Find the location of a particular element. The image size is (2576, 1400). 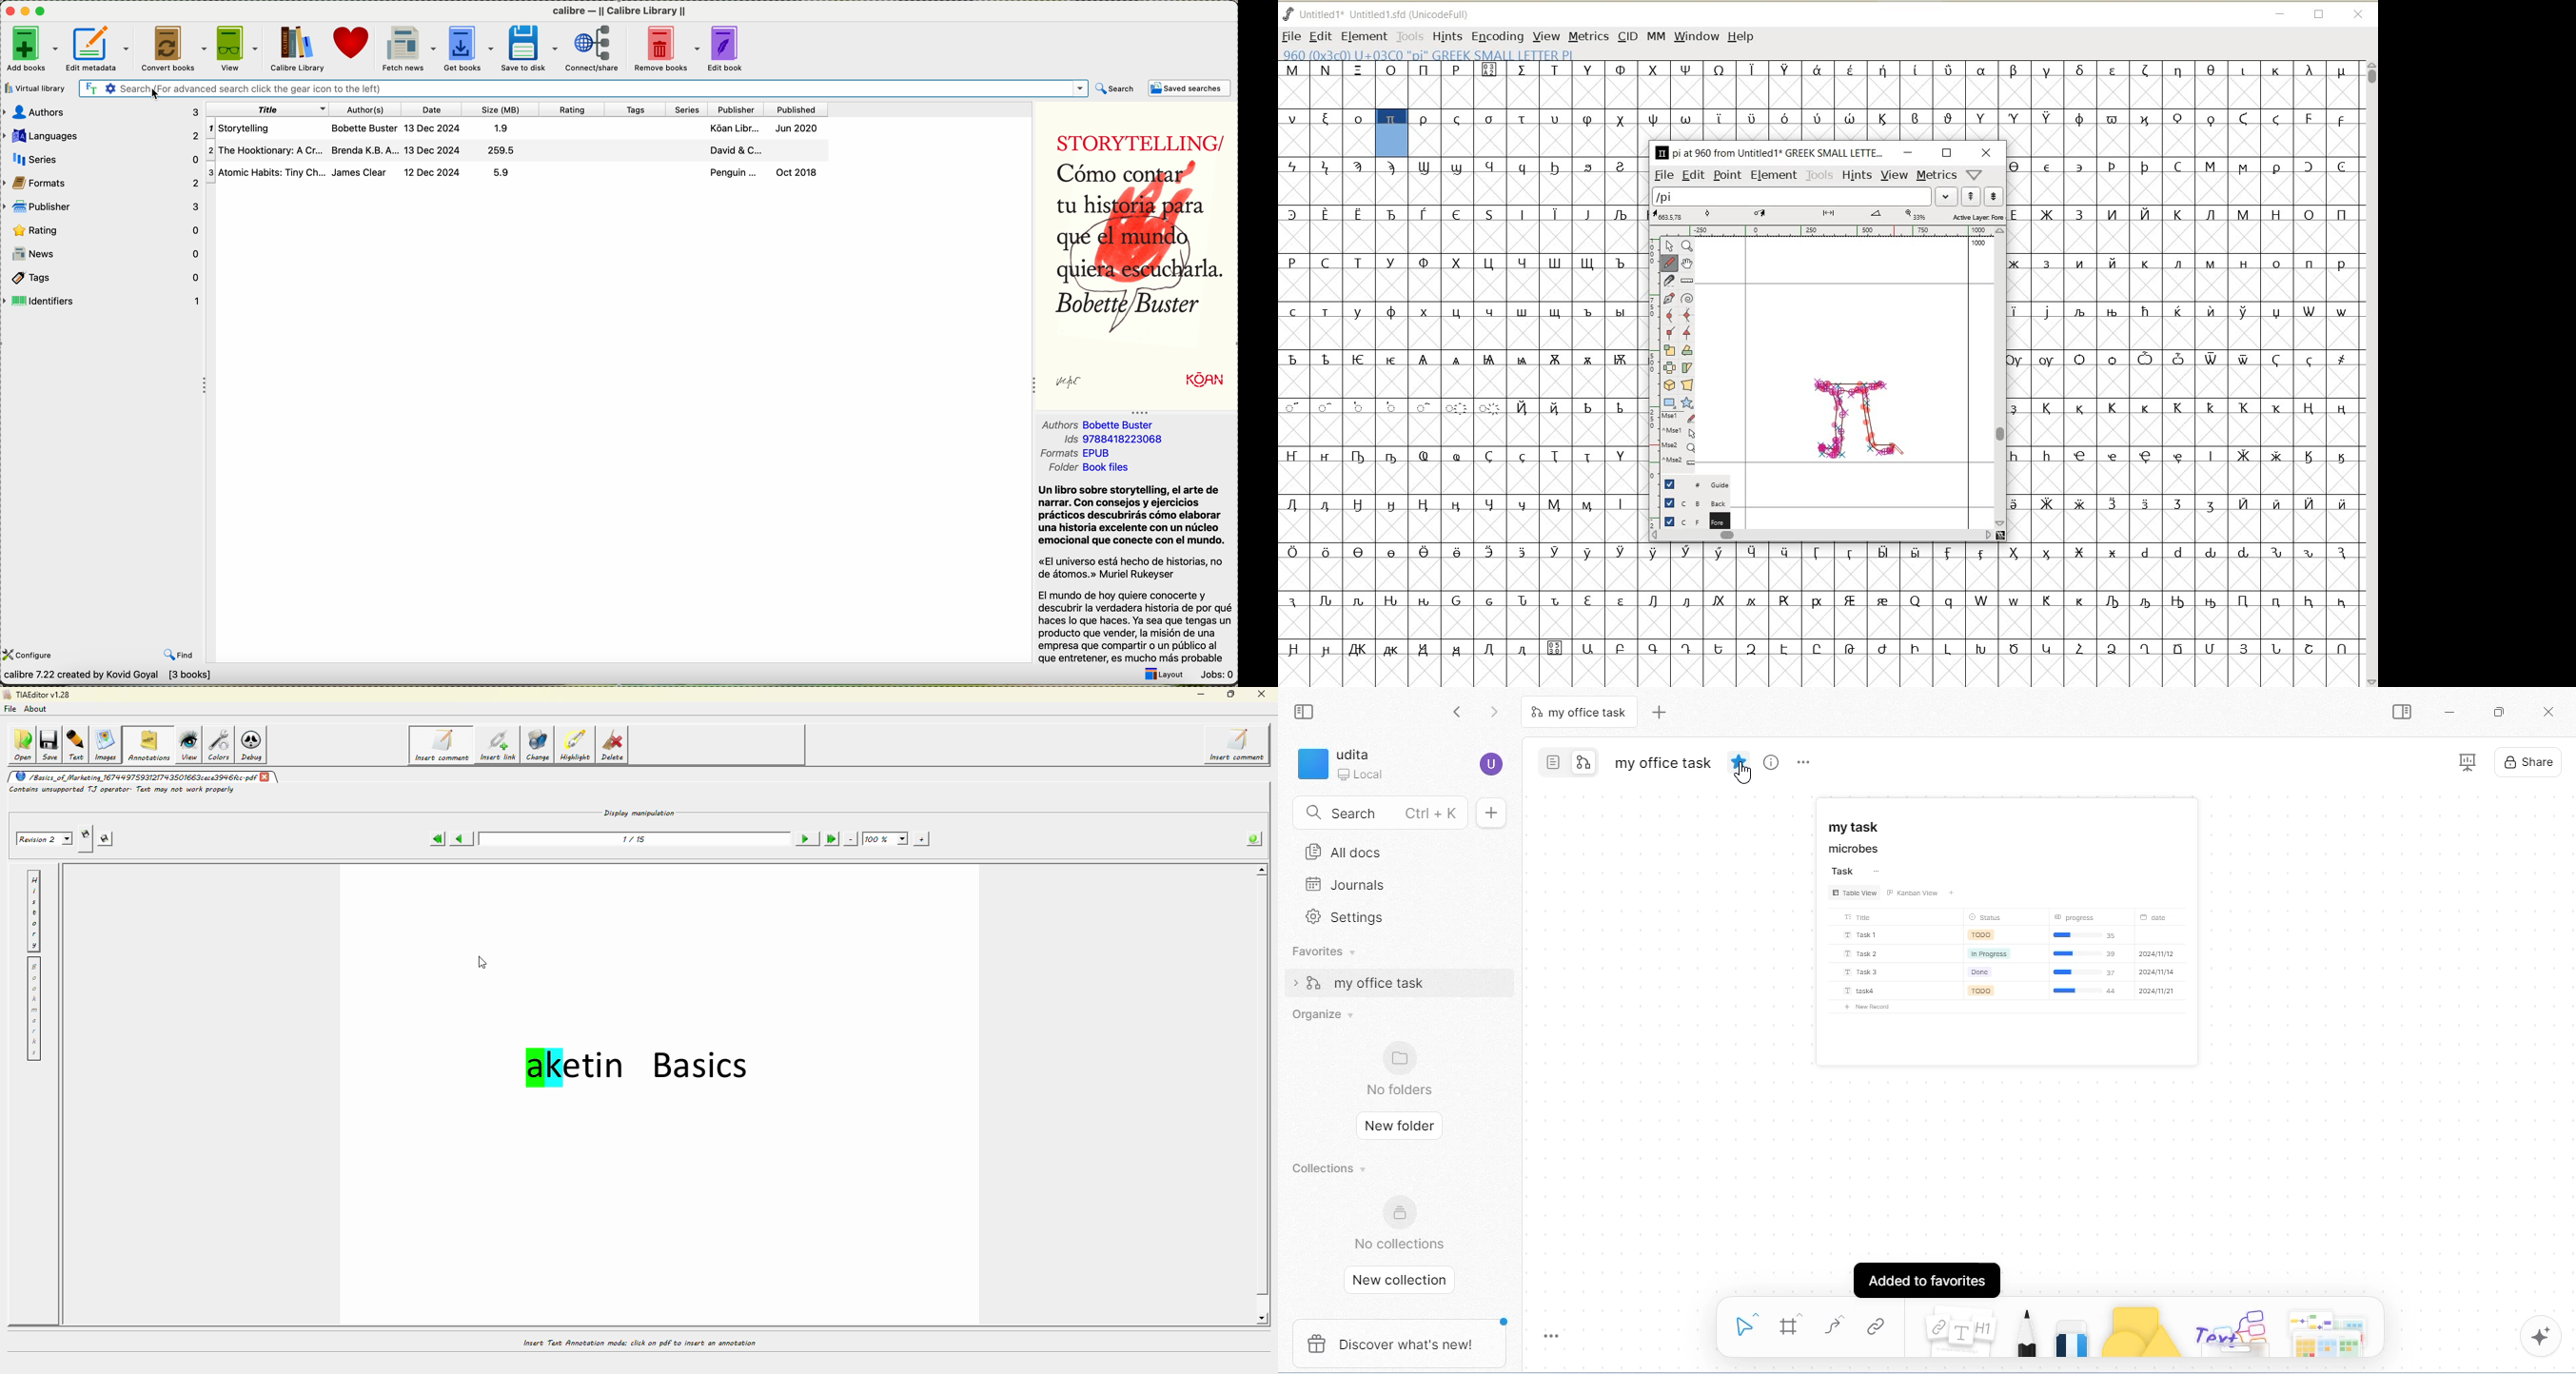

convert books is located at coordinates (173, 48).